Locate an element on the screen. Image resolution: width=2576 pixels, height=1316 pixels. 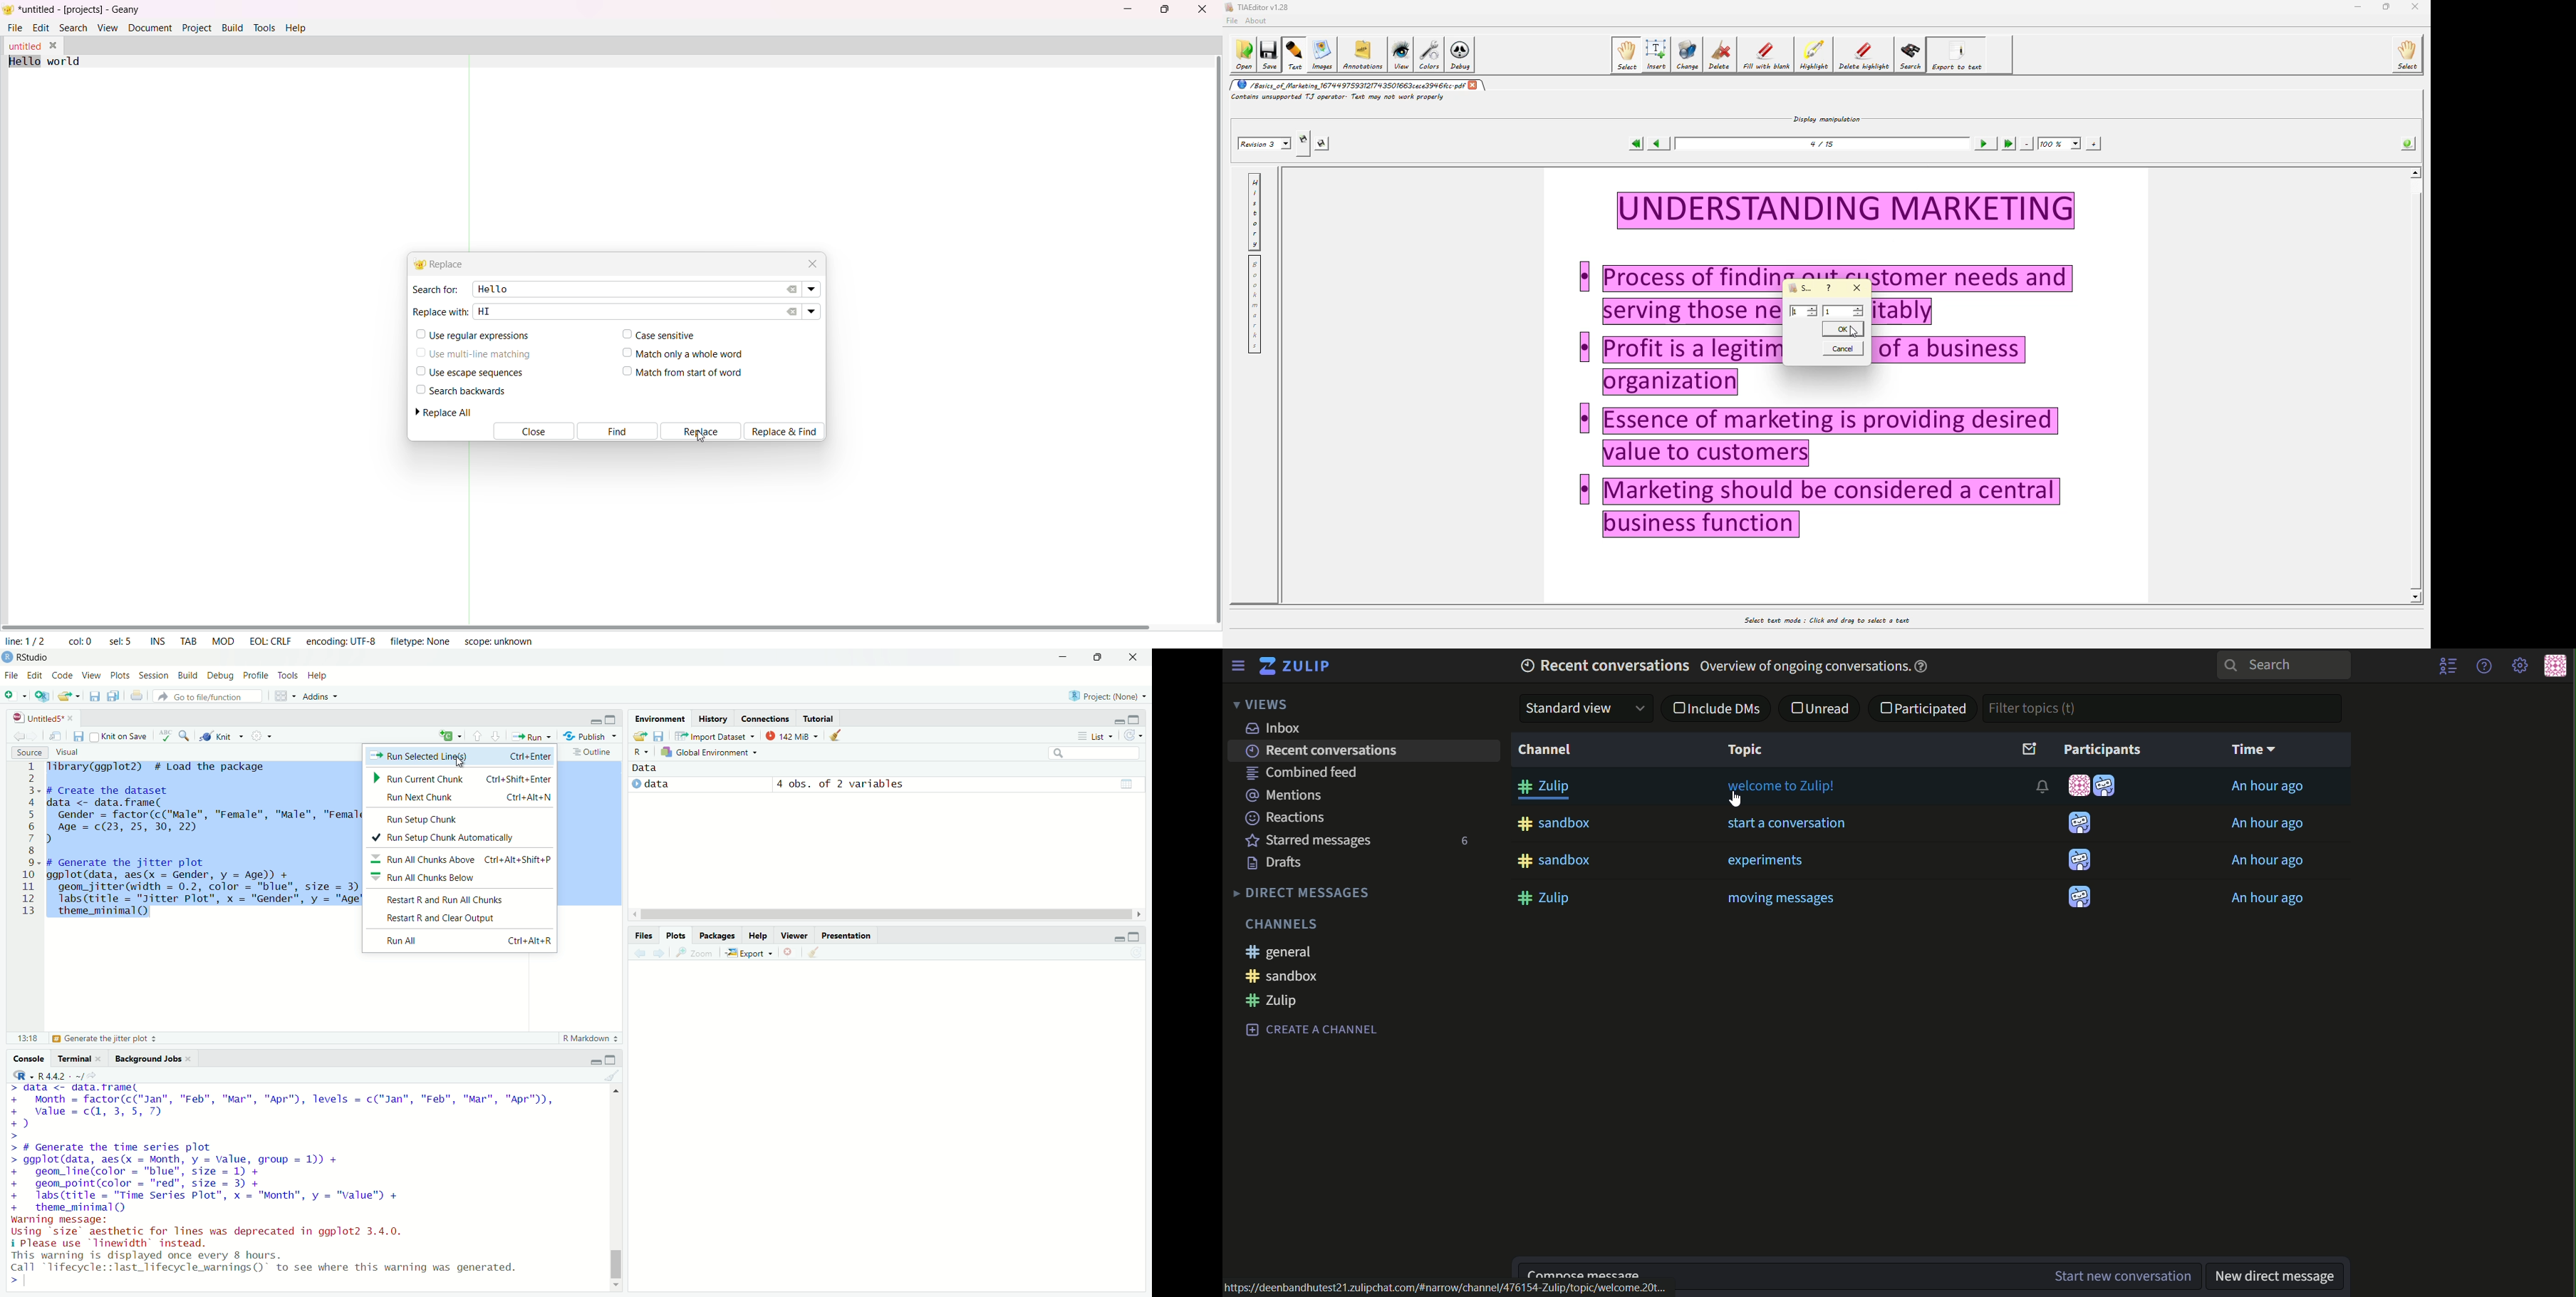
console is located at coordinates (24, 1059).